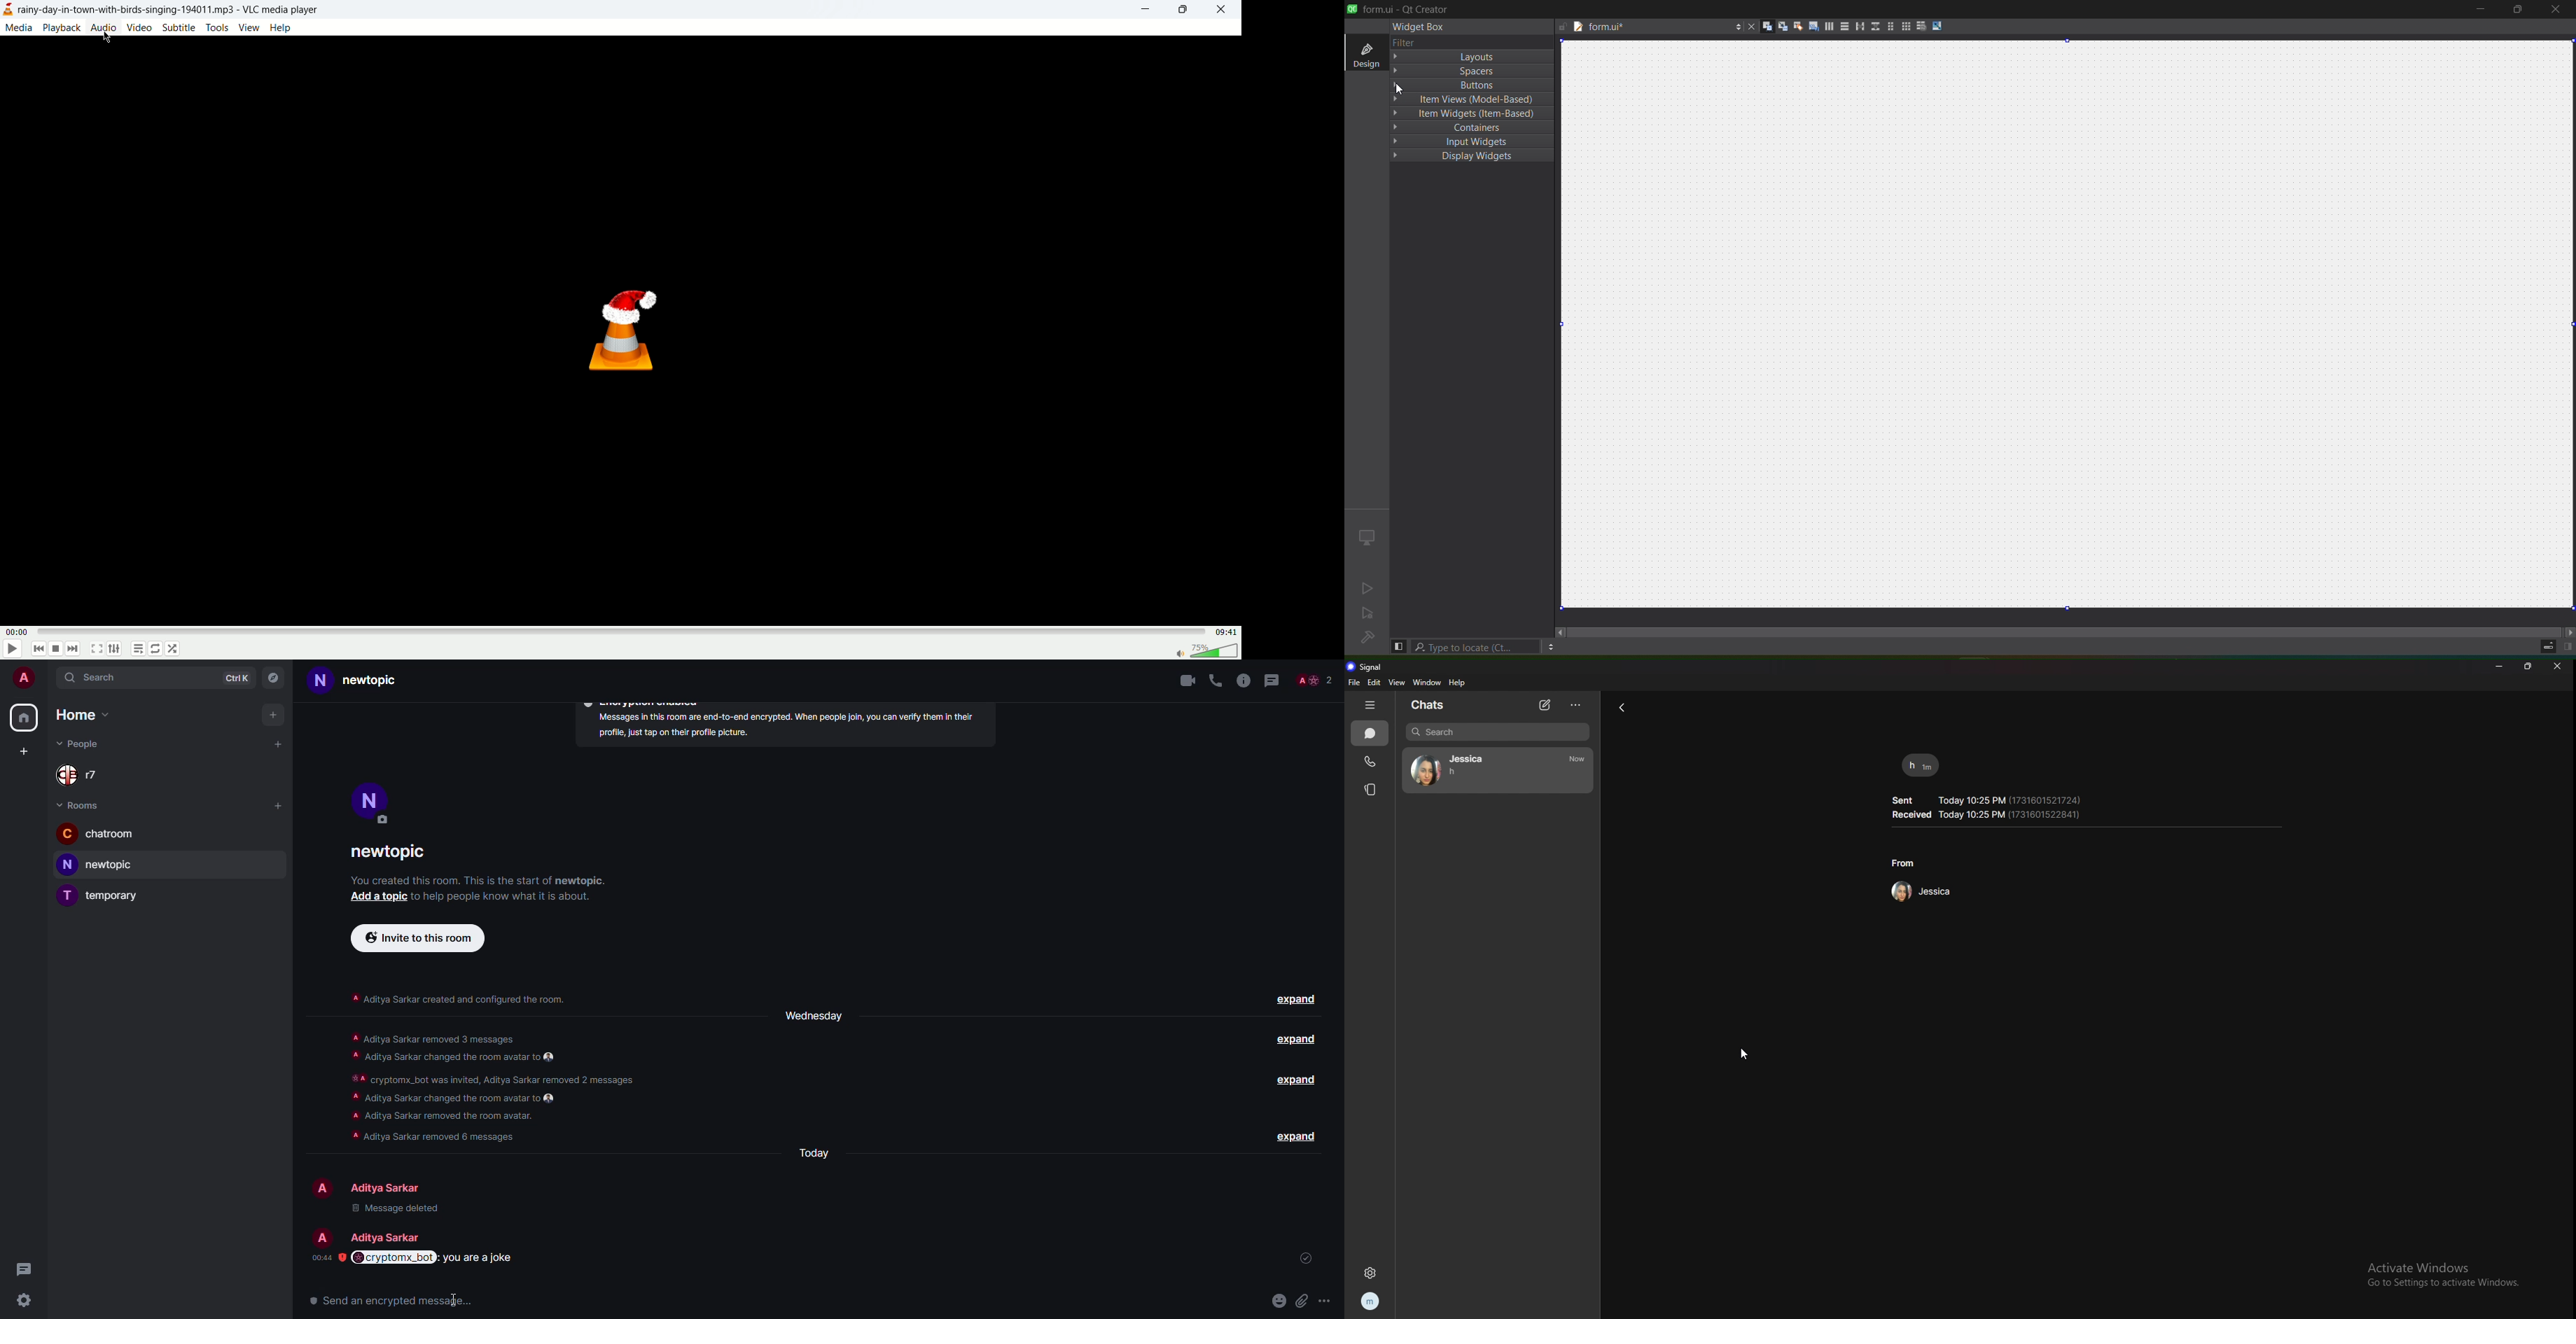 Image resolution: width=2576 pixels, height=1344 pixels. I want to click on rooms, so click(83, 804).